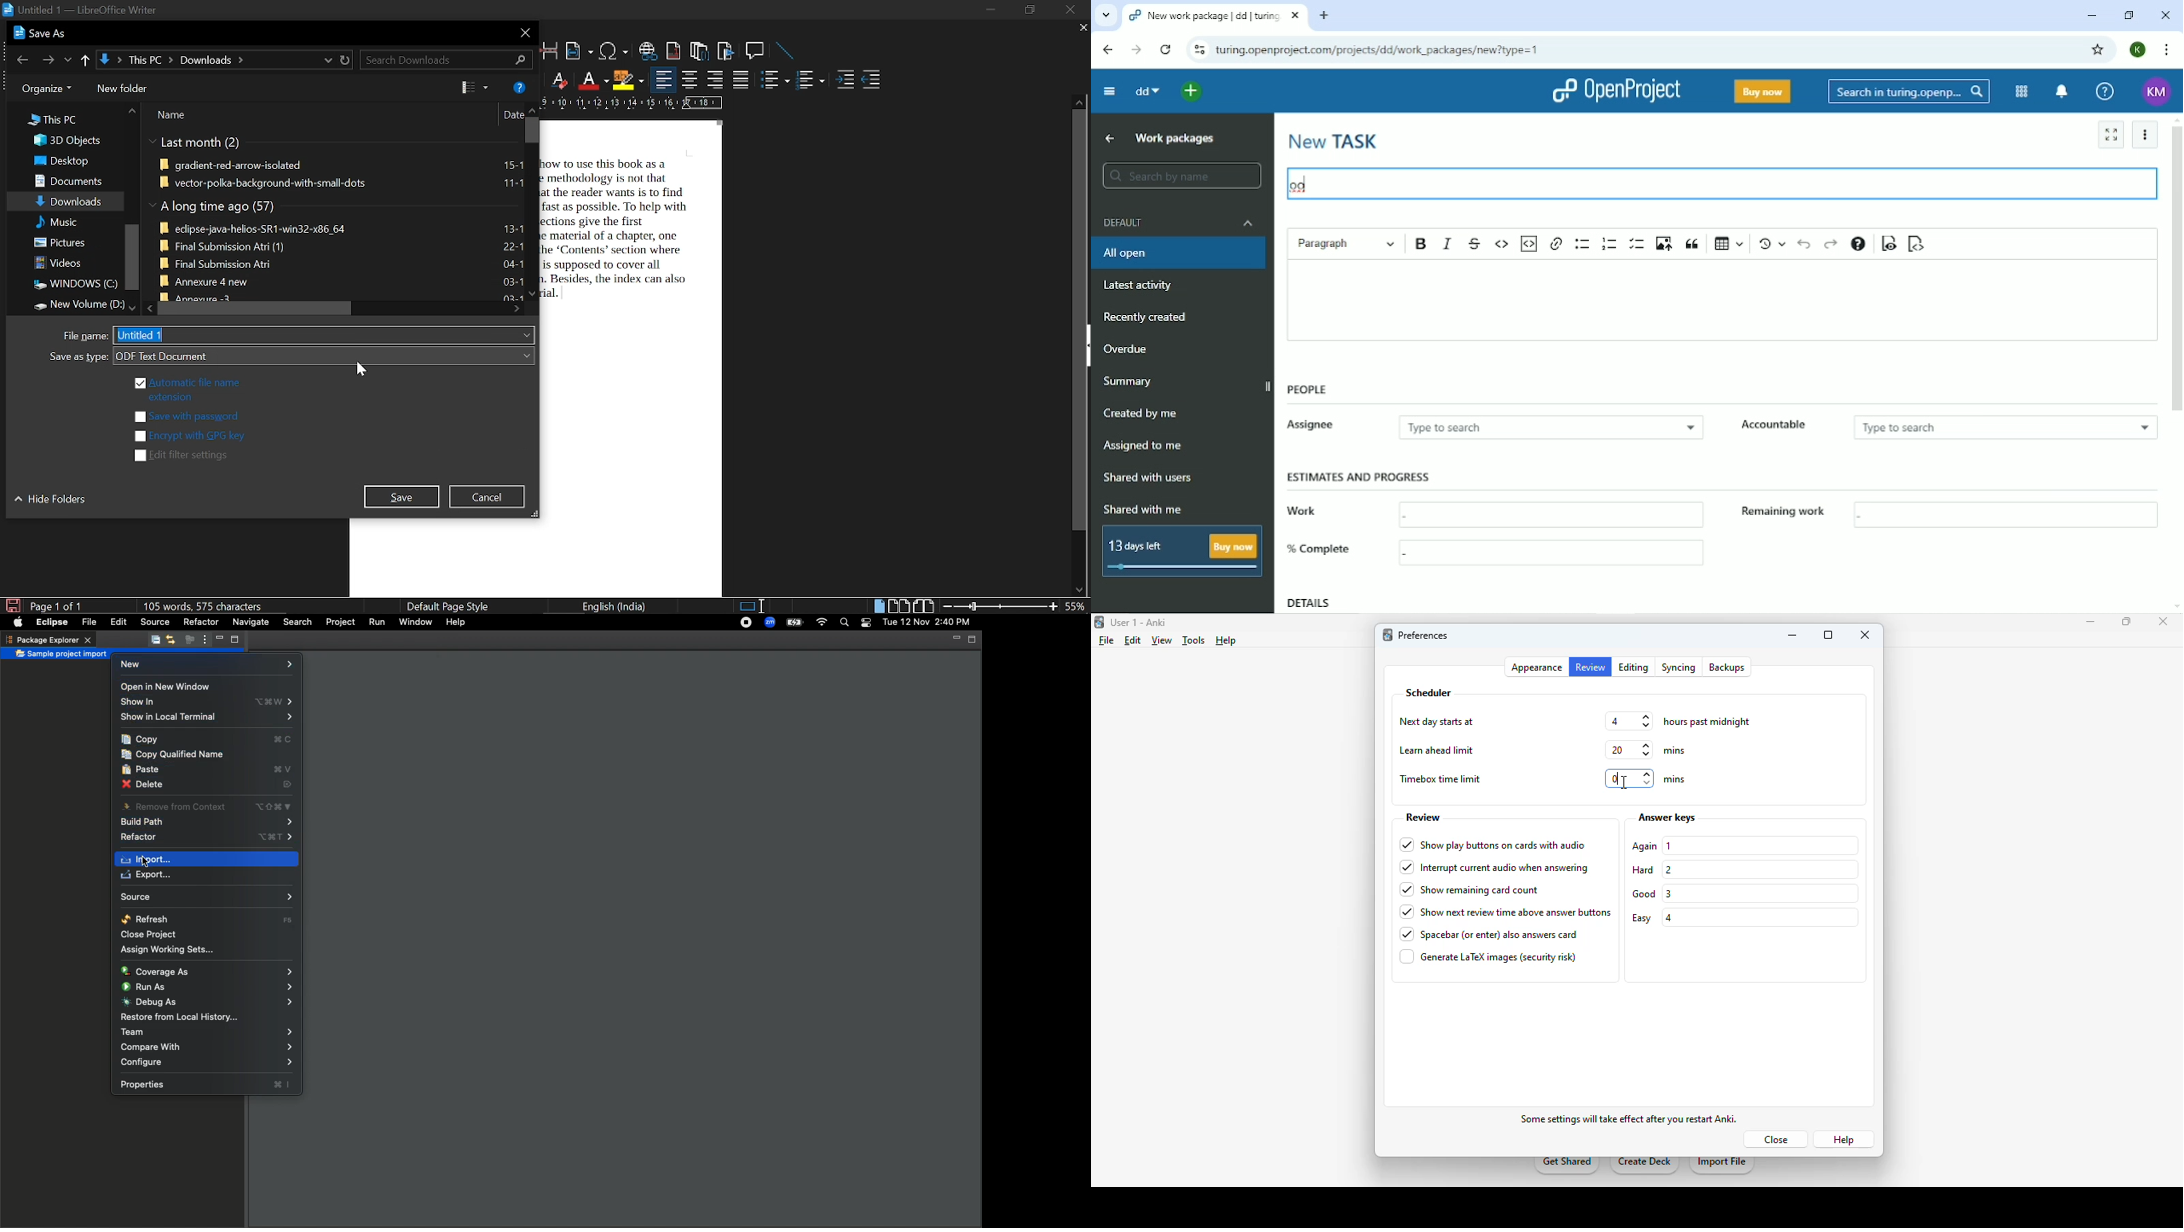 The width and height of the screenshot is (2184, 1232). I want to click on control center, so click(865, 623).